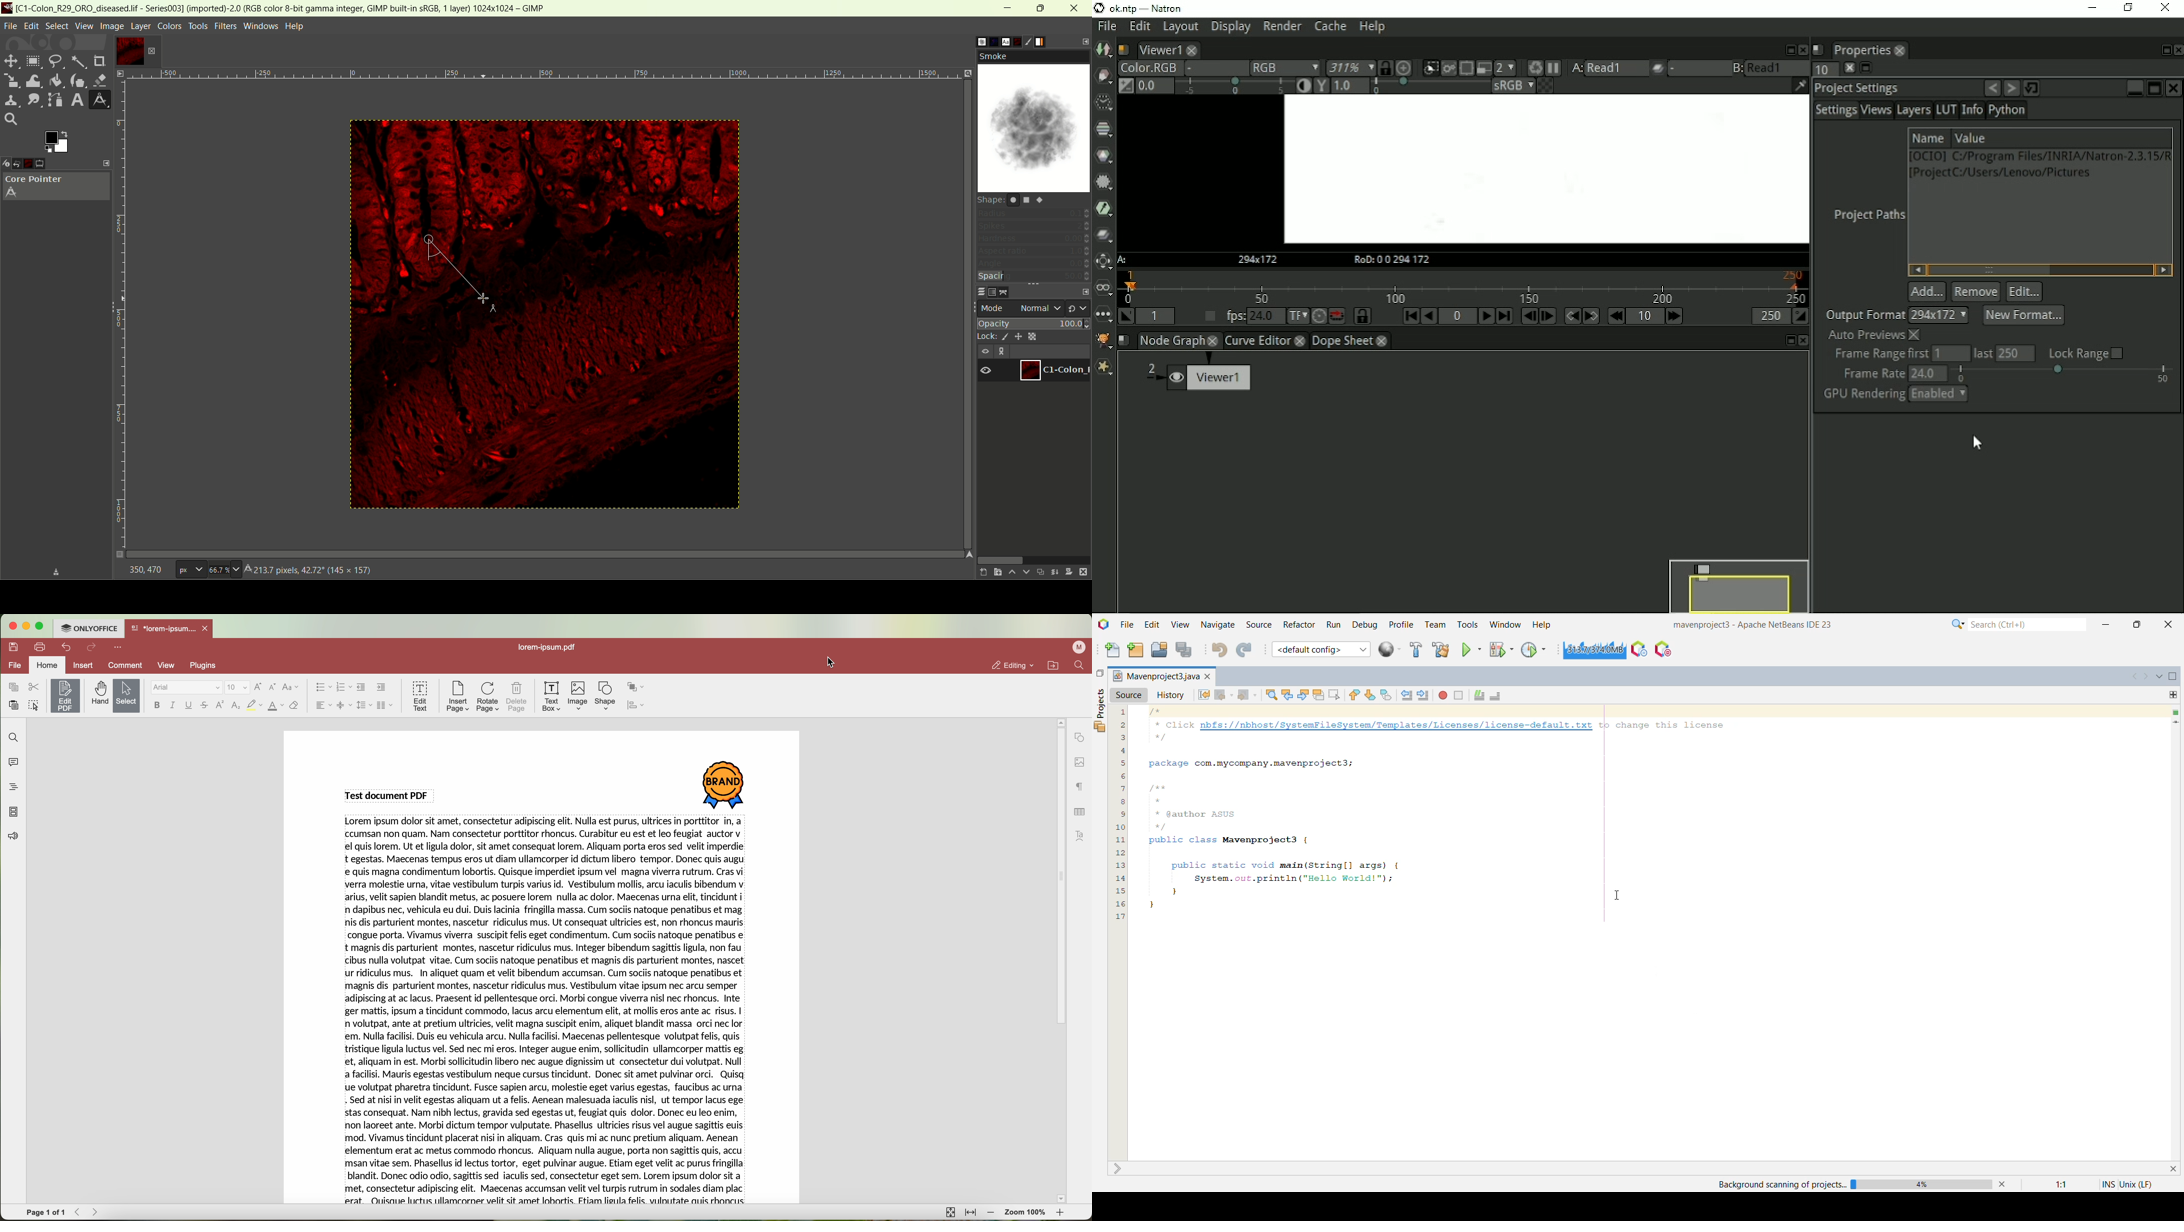 The height and width of the screenshot is (1232, 2184). What do you see at coordinates (960, 193) in the screenshot?
I see `vertical scroll bar` at bounding box center [960, 193].